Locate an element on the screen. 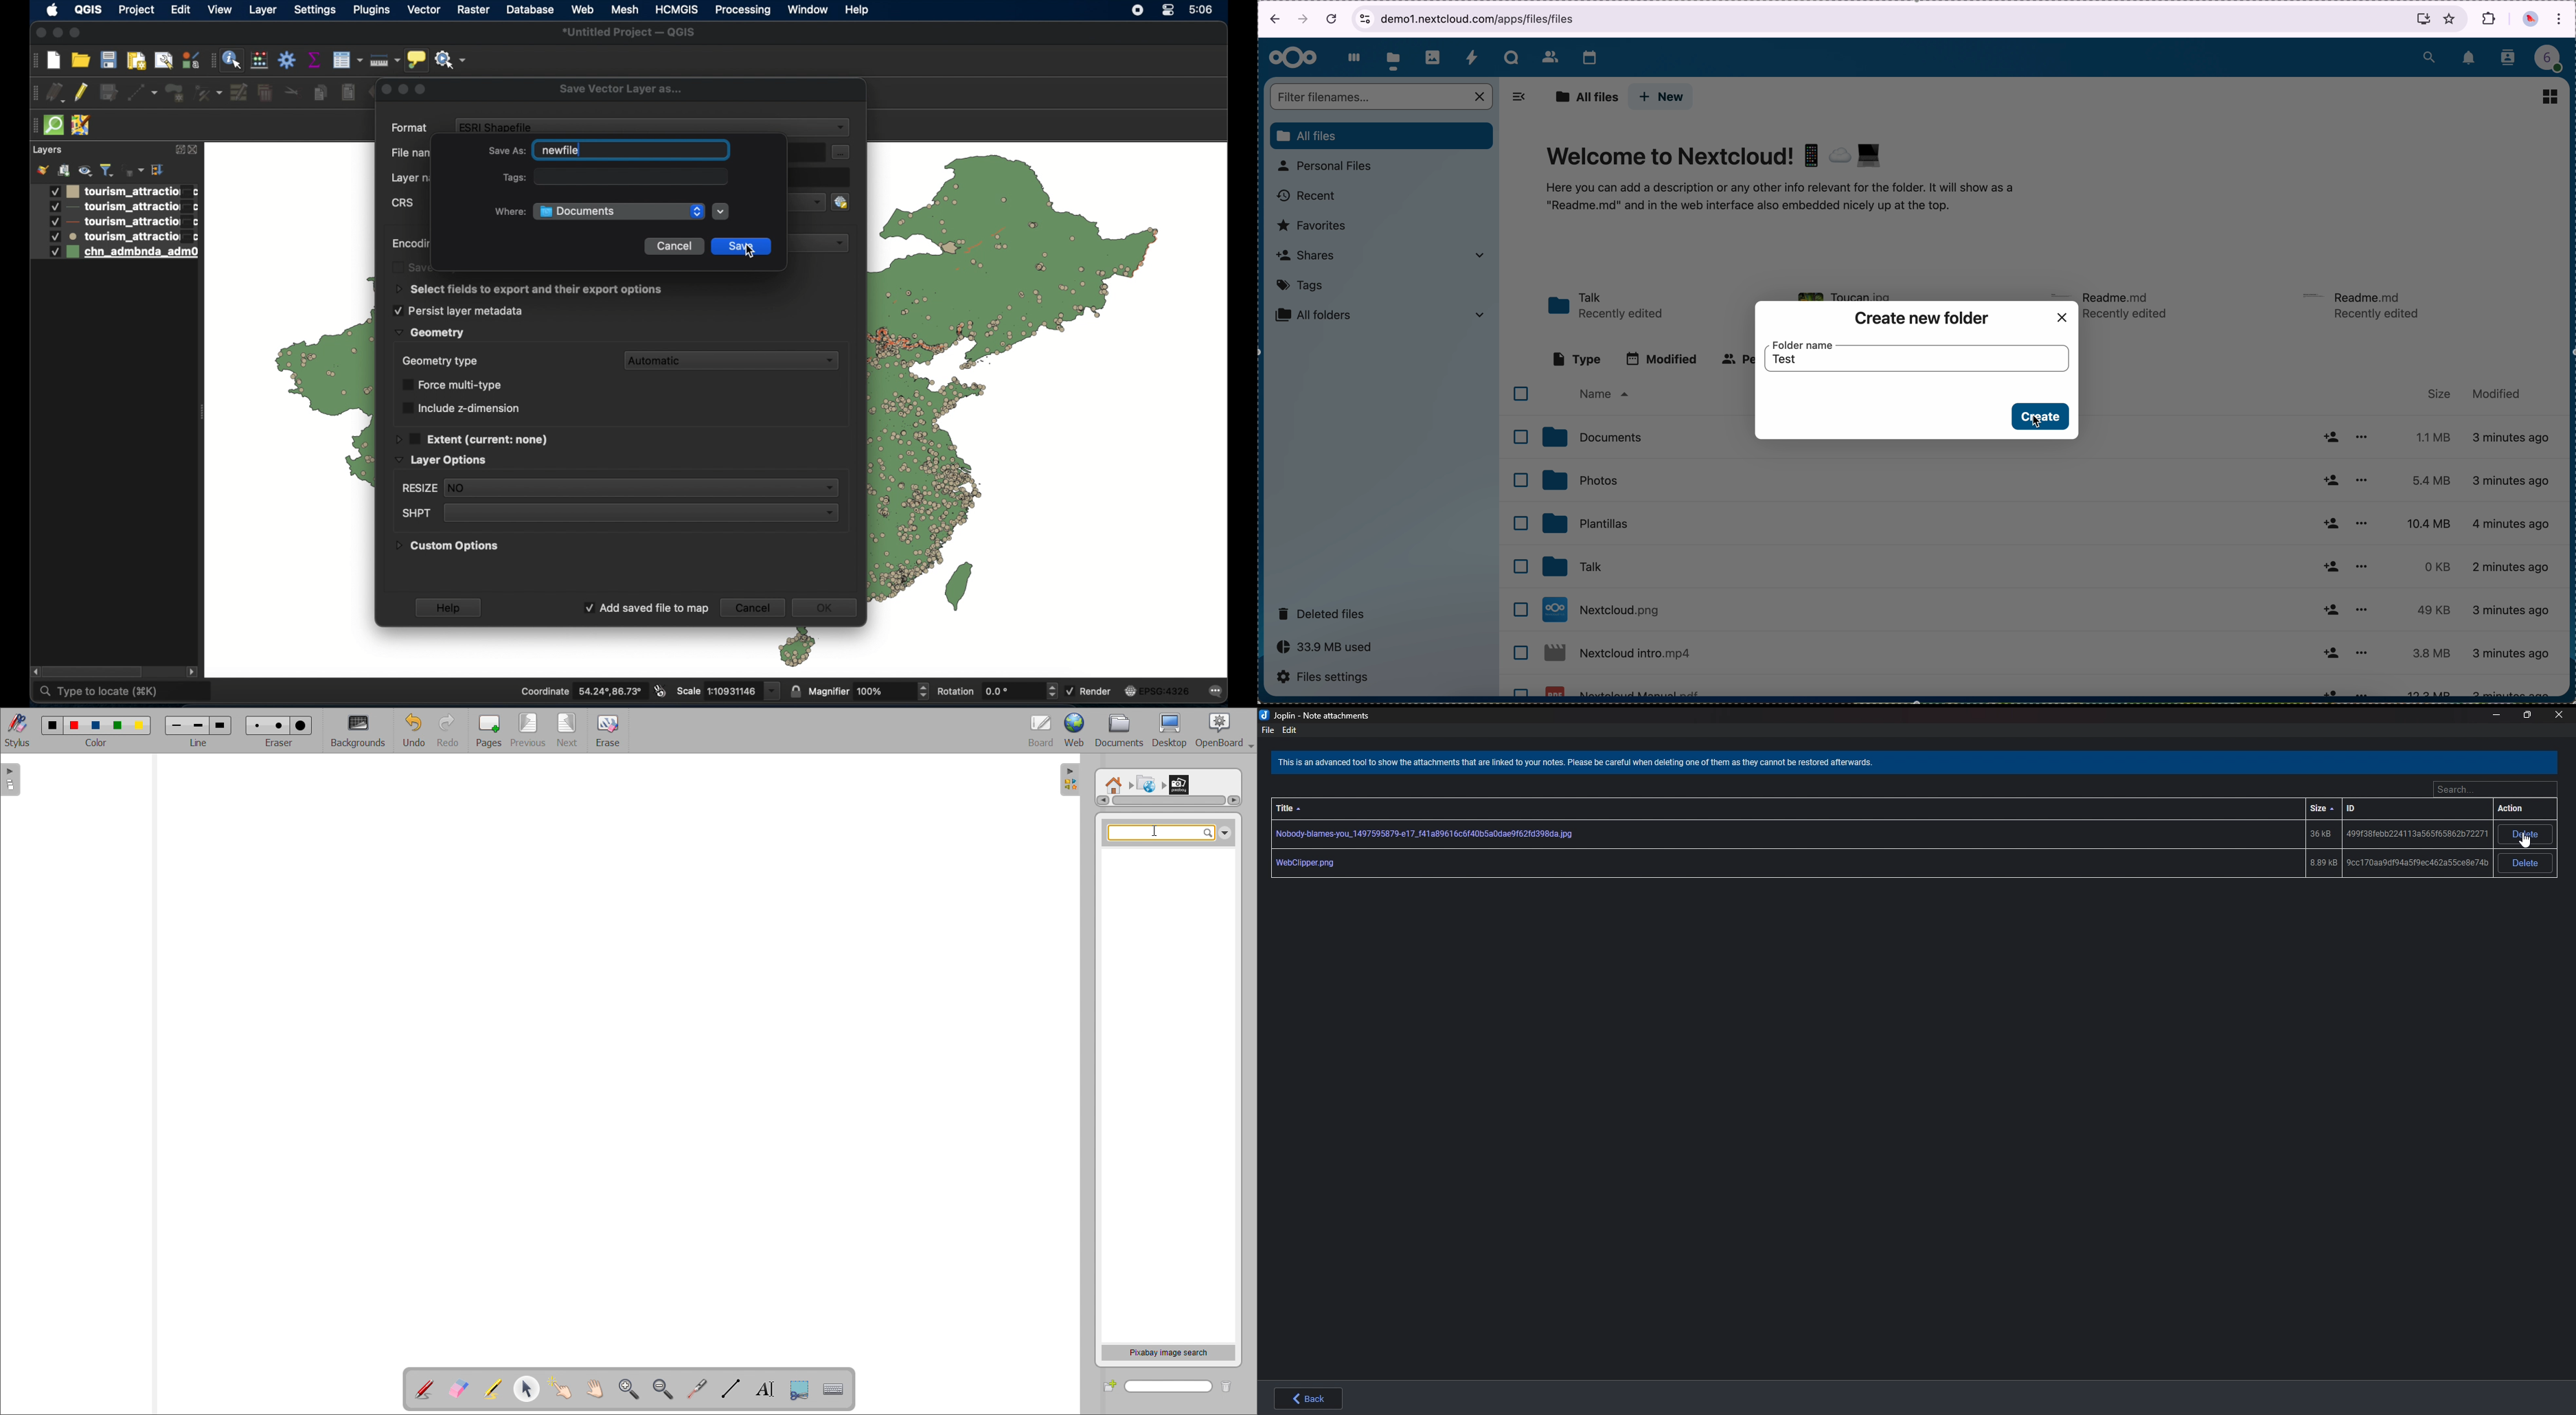 This screenshot has width=2576, height=1428. all folders is located at coordinates (1381, 315).